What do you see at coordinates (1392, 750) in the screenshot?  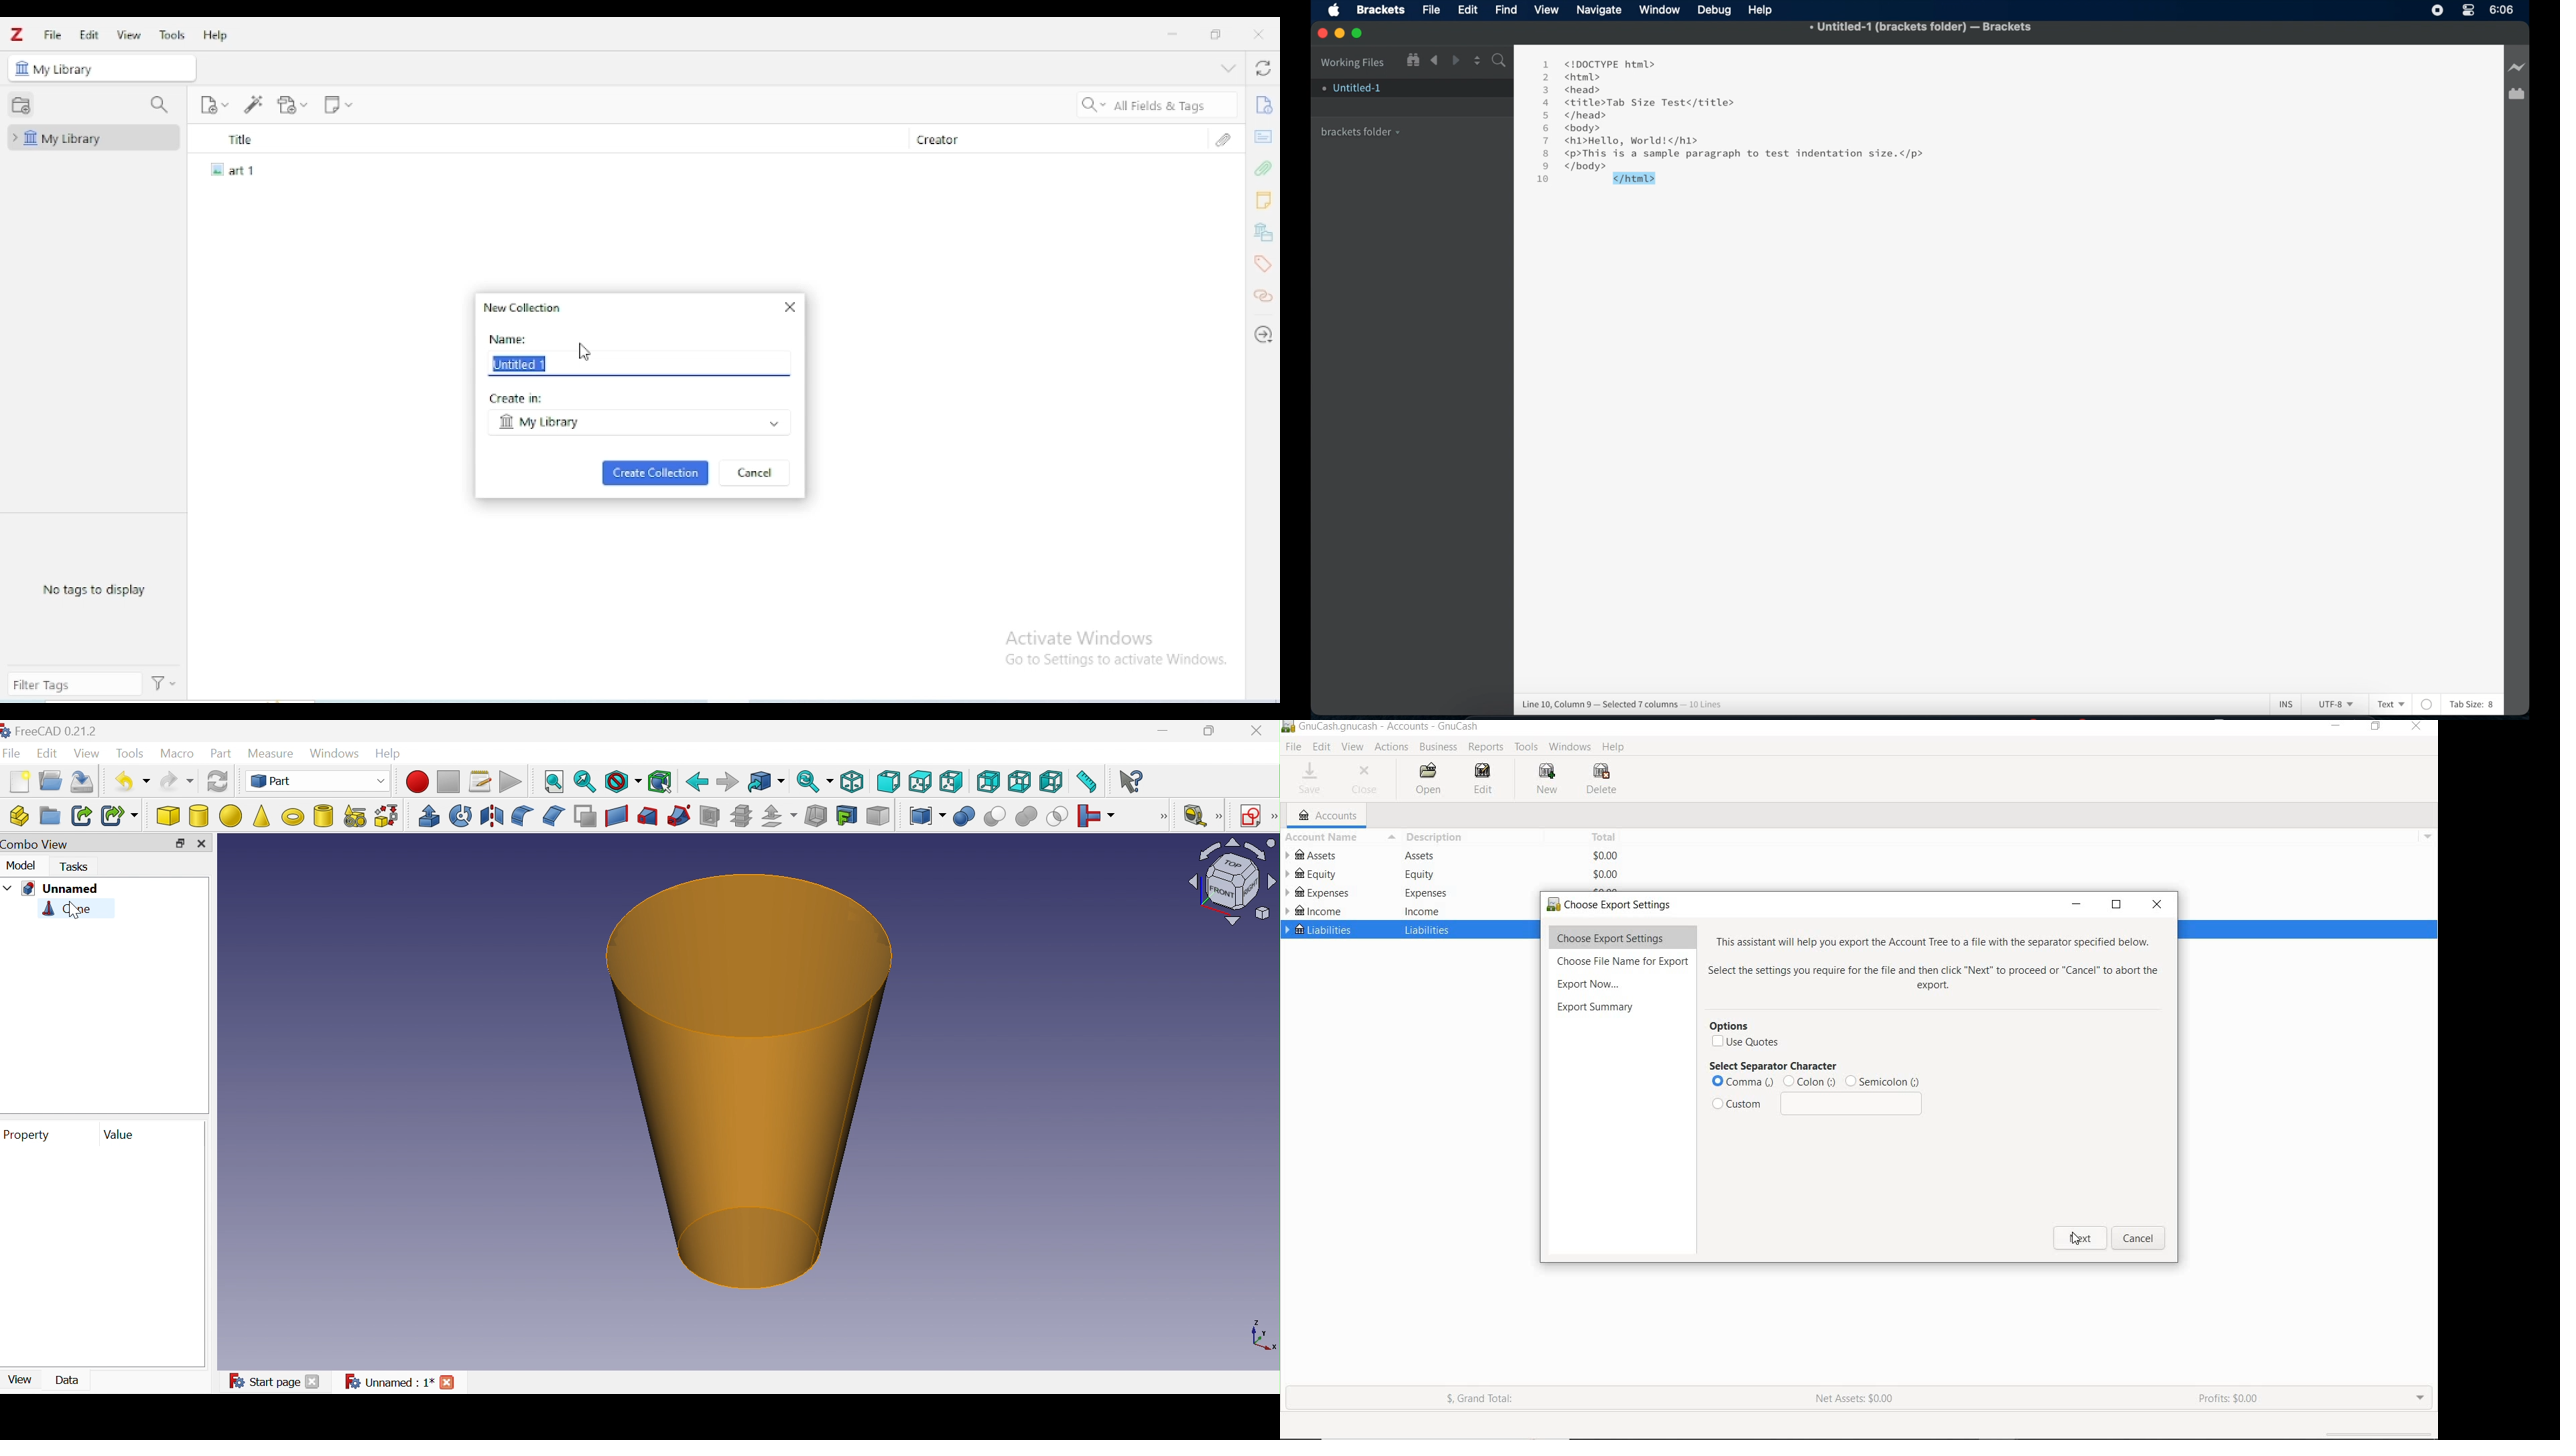 I see `ACTIONS` at bounding box center [1392, 750].